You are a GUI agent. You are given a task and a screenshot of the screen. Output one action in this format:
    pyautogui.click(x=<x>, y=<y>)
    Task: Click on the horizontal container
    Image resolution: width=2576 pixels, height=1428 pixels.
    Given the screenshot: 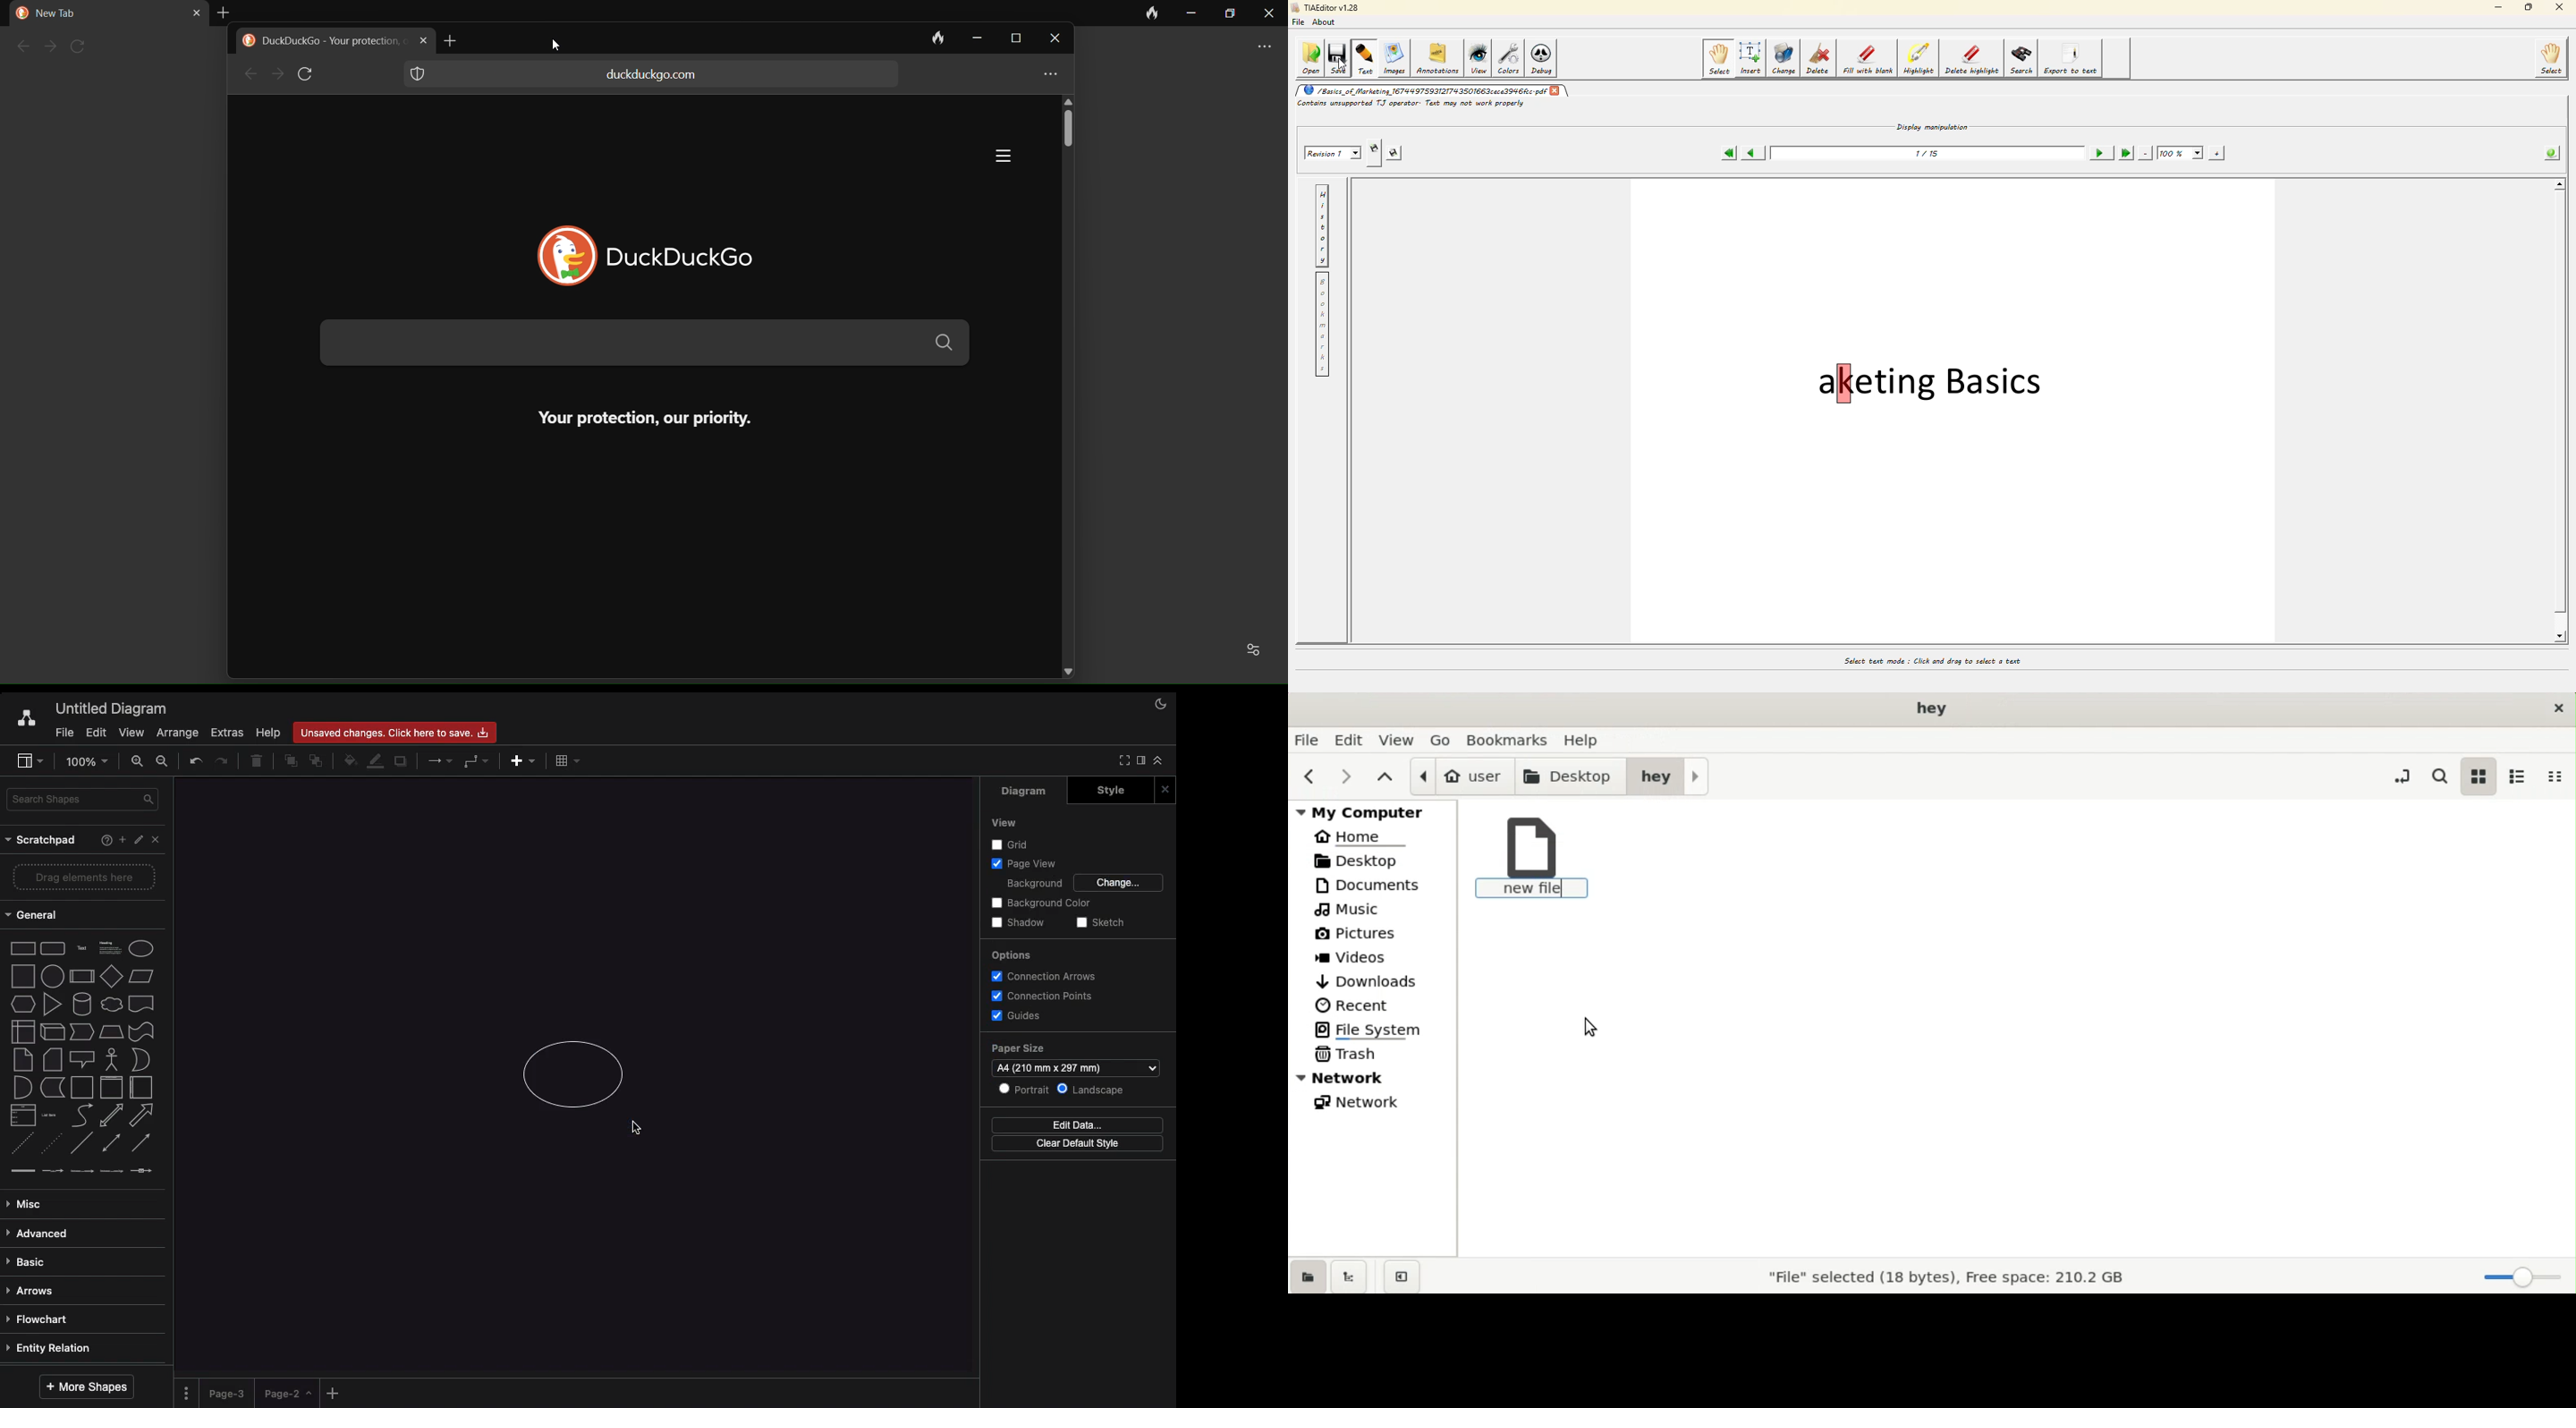 What is the action you would take?
    pyautogui.click(x=141, y=1087)
    